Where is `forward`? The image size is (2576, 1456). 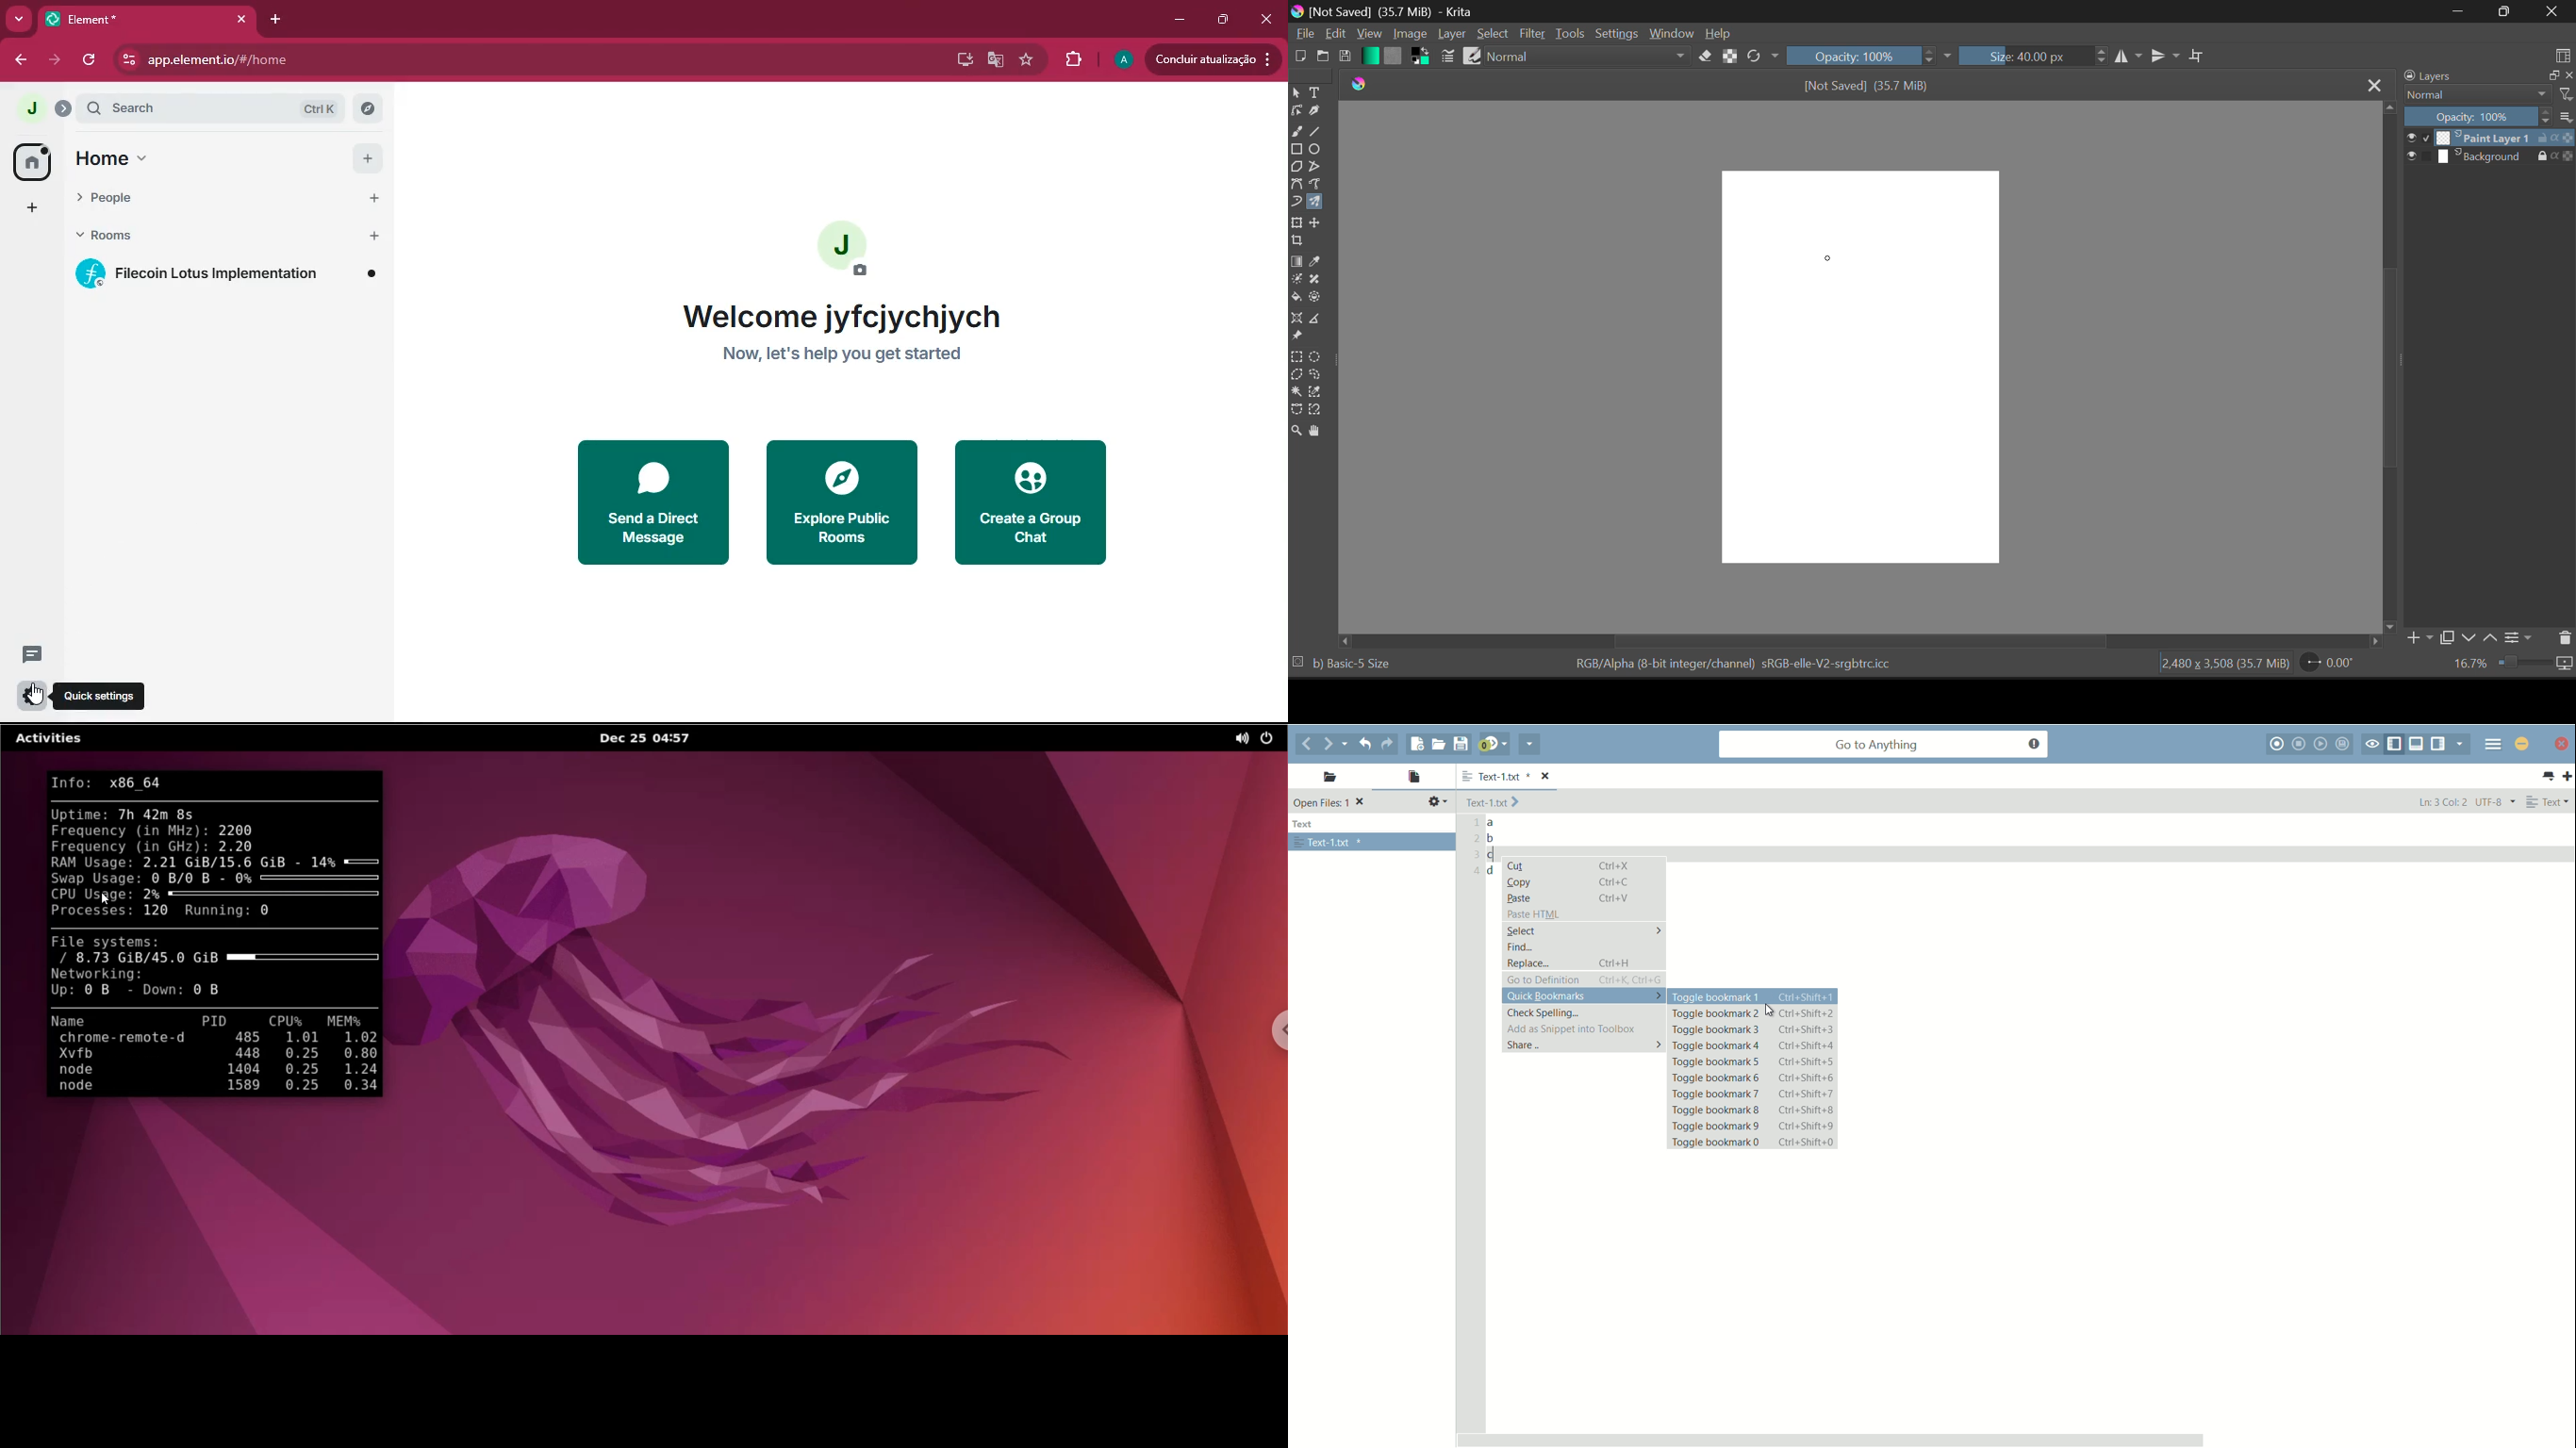
forward is located at coordinates (53, 61).